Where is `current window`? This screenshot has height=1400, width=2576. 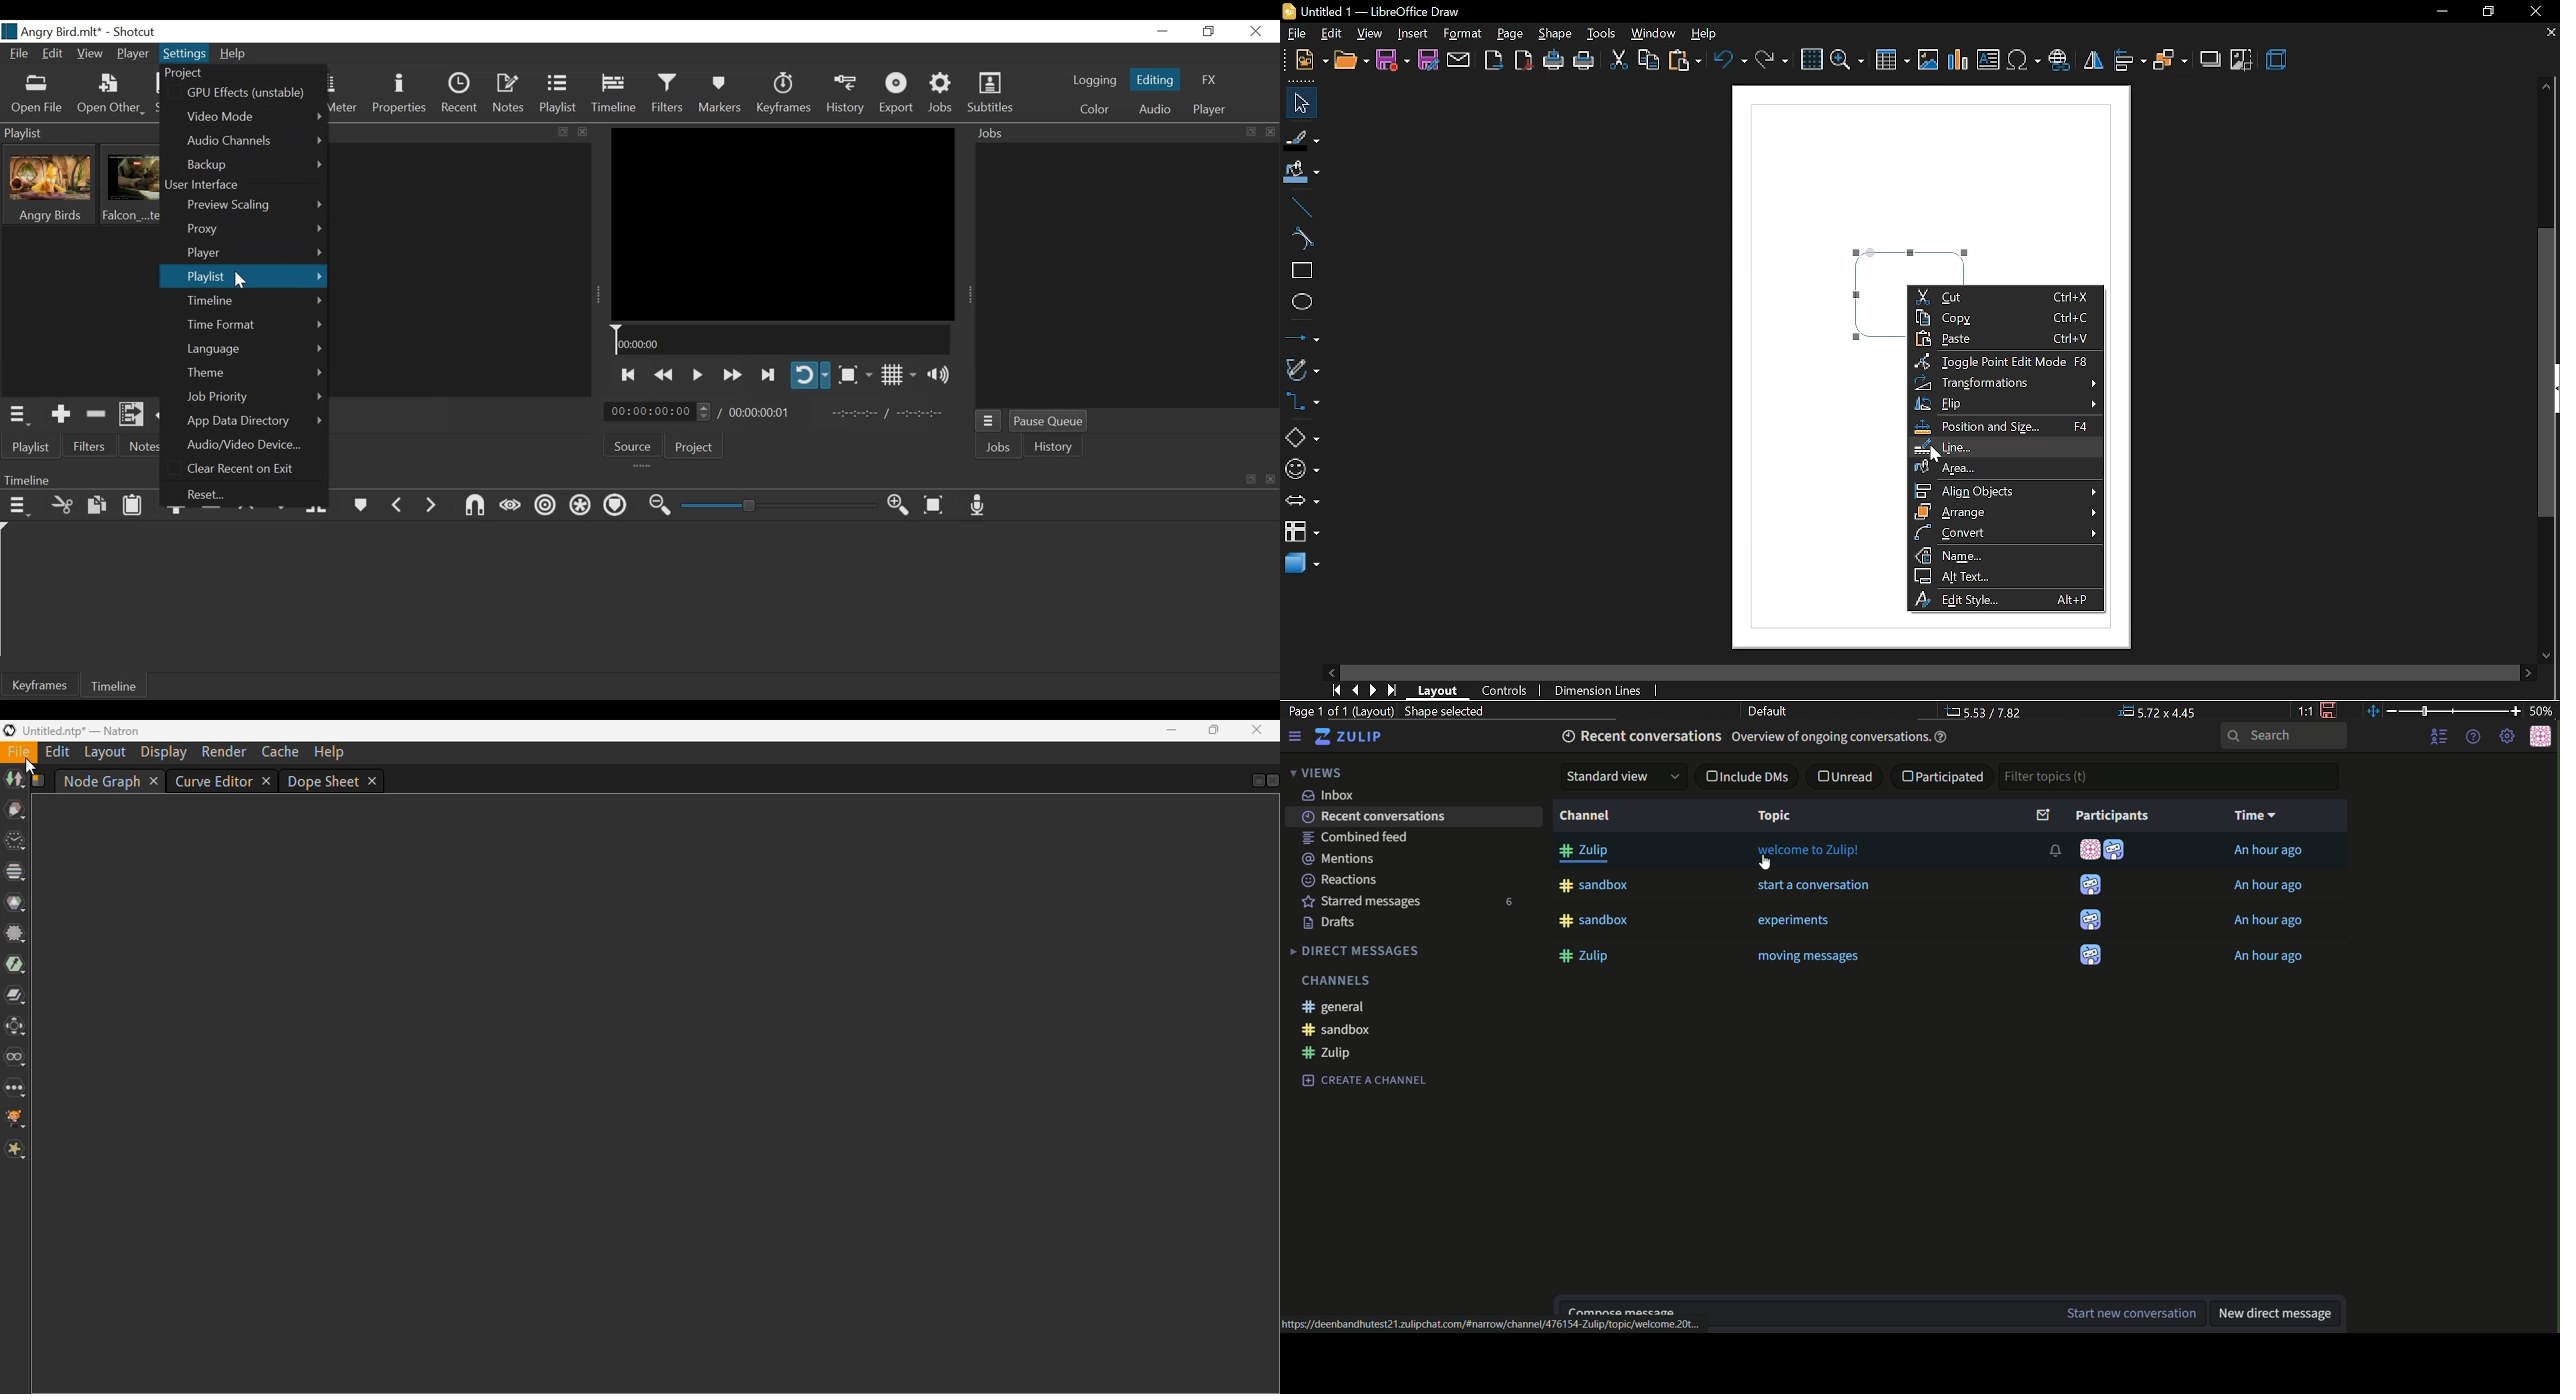
current window is located at coordinates (1370, 10).